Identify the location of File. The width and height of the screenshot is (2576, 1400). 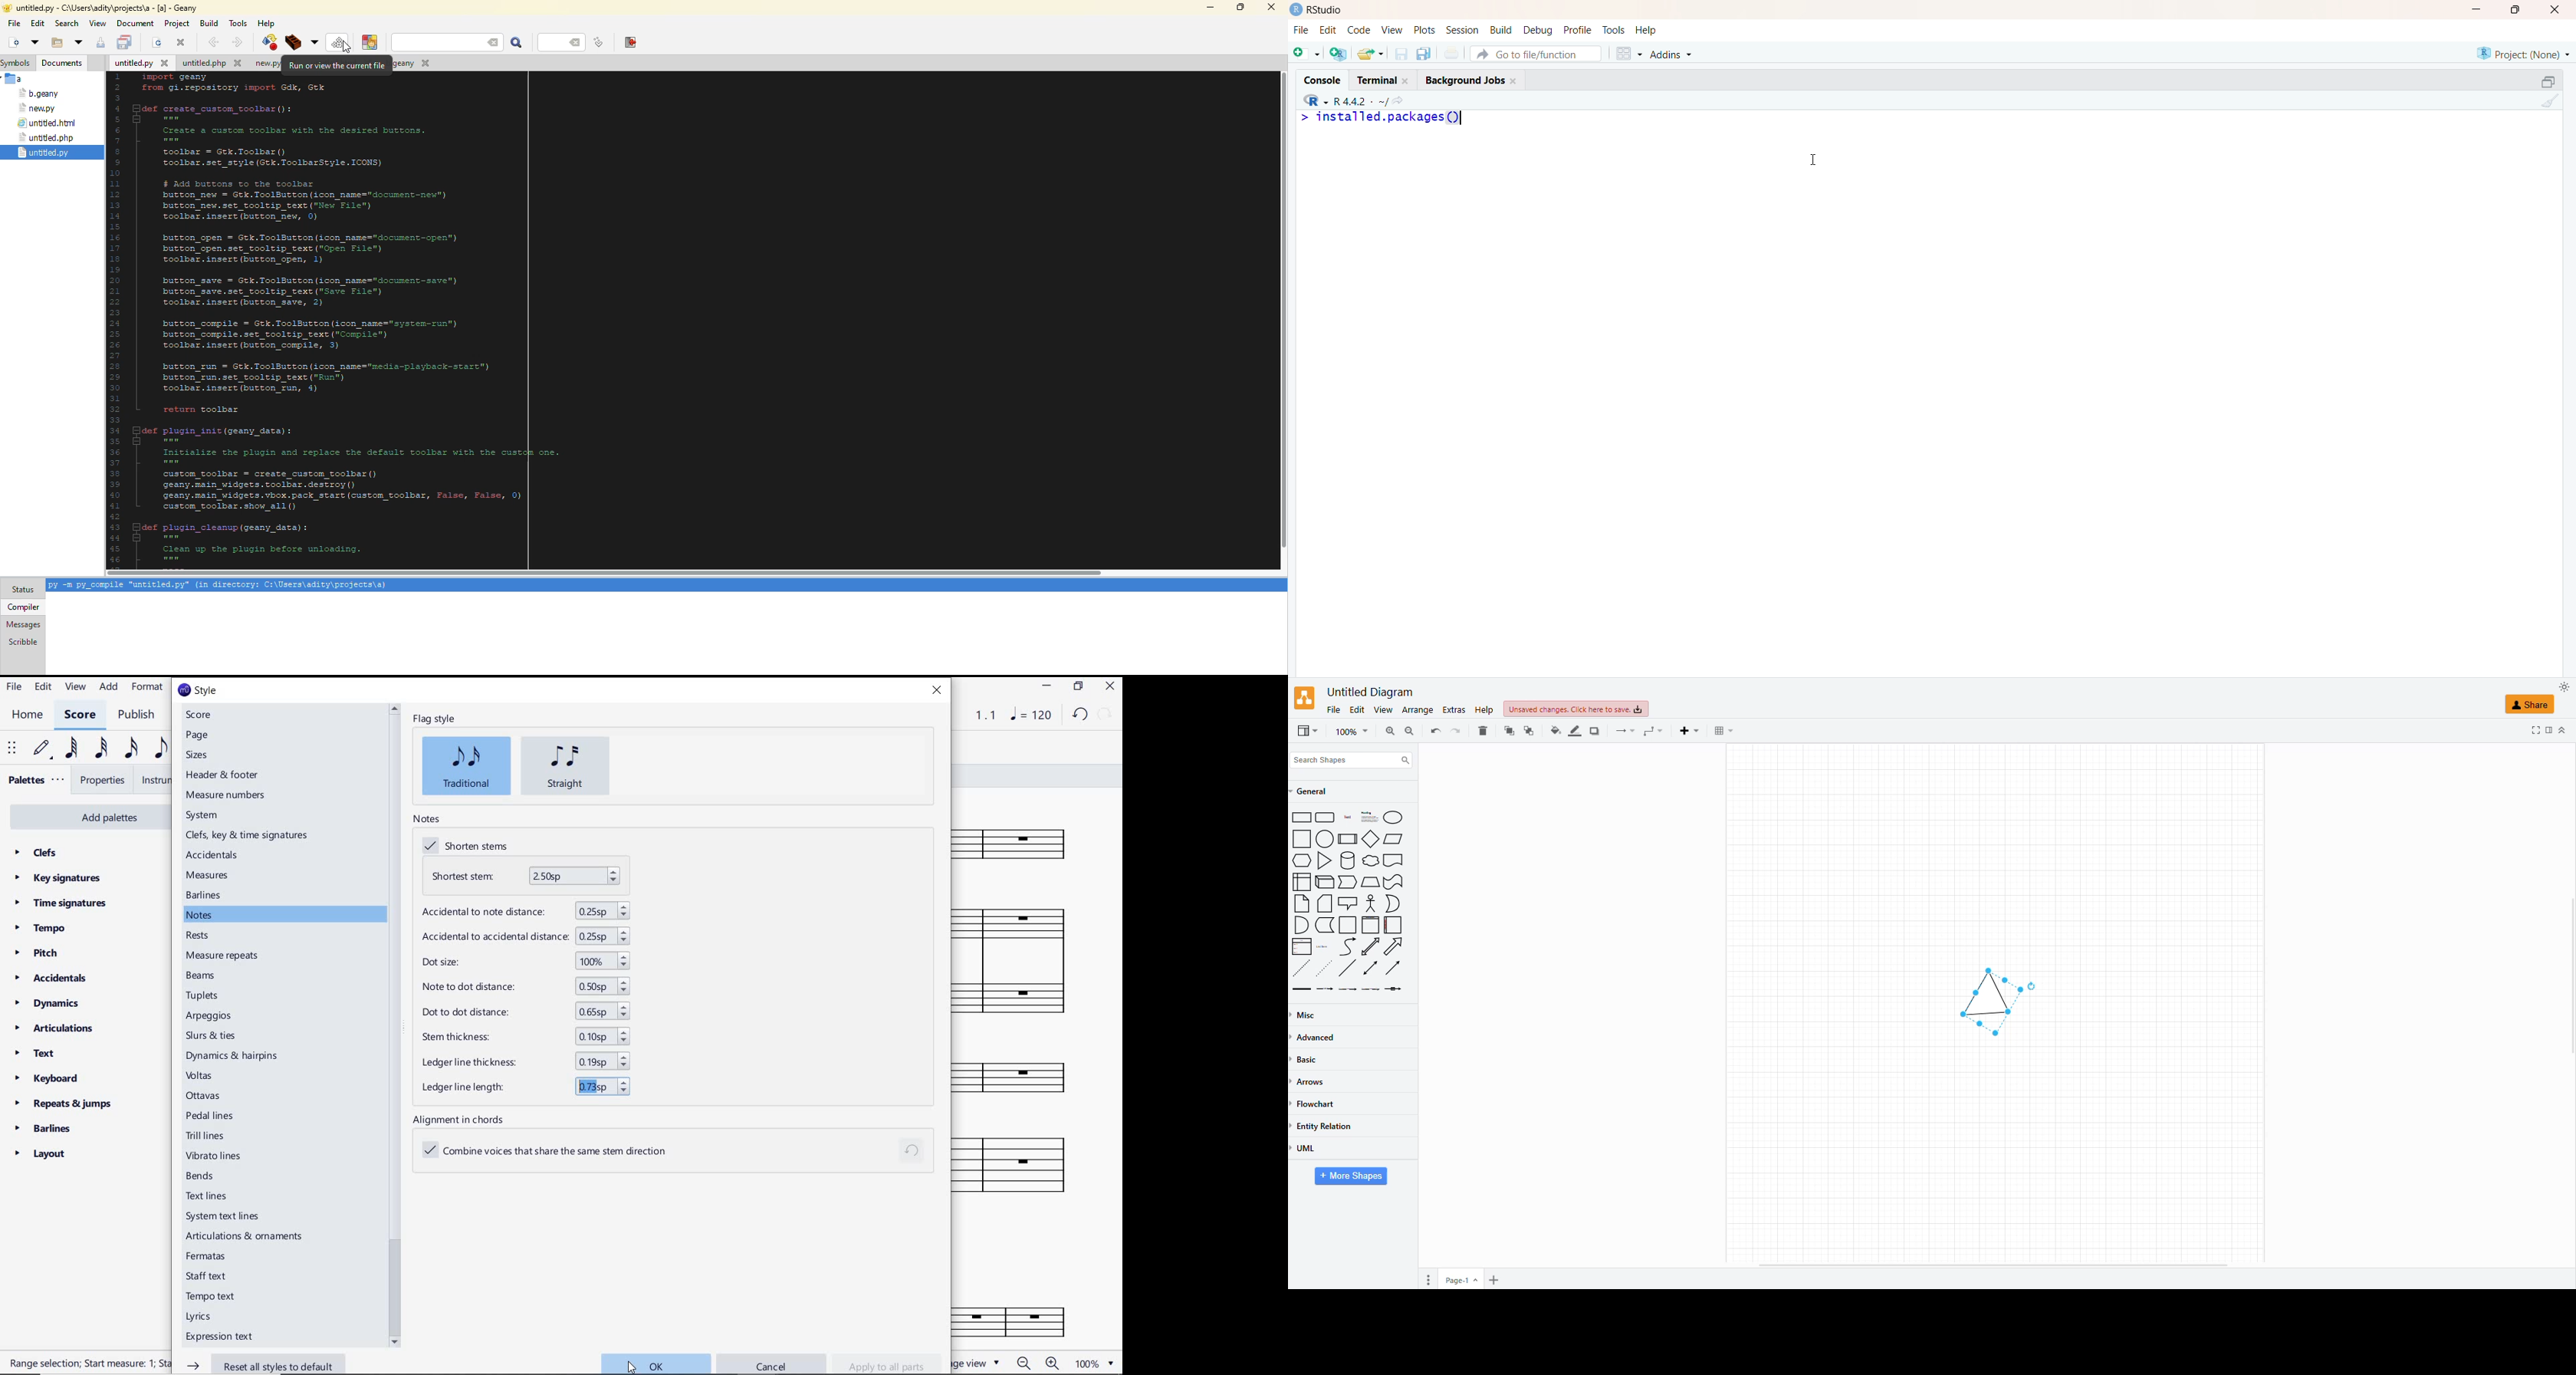
(1299, 32).